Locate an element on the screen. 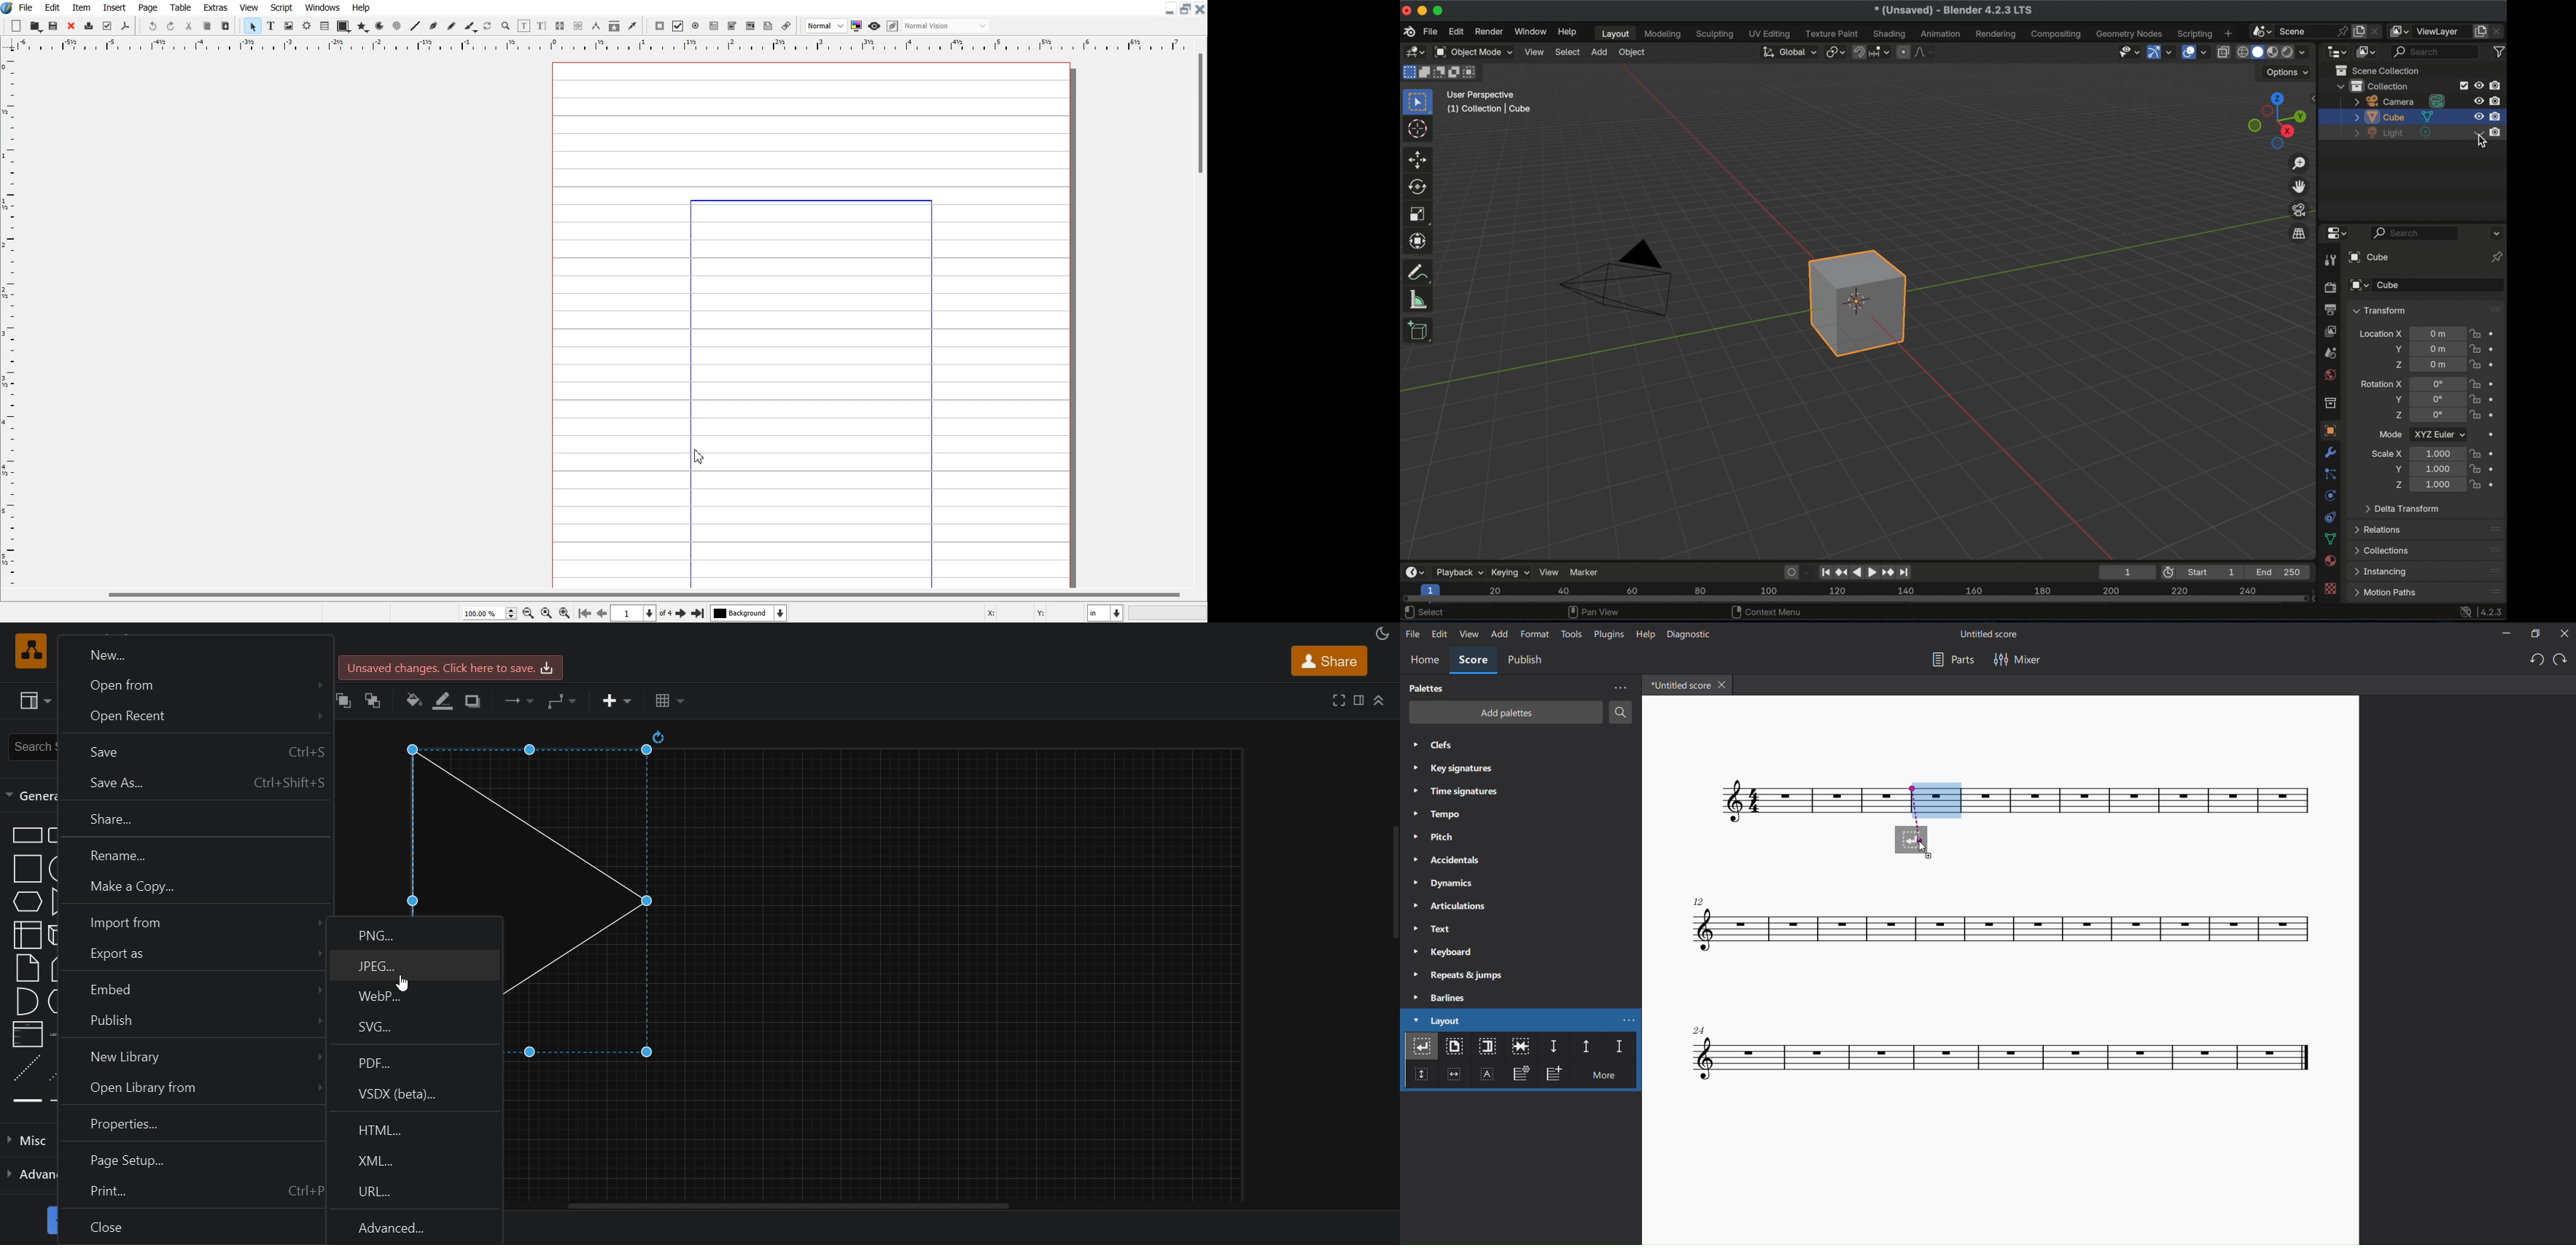 Image resolution: width=2576 pixels, height=1260 pixels. help is located at coordinates (1568, 32).